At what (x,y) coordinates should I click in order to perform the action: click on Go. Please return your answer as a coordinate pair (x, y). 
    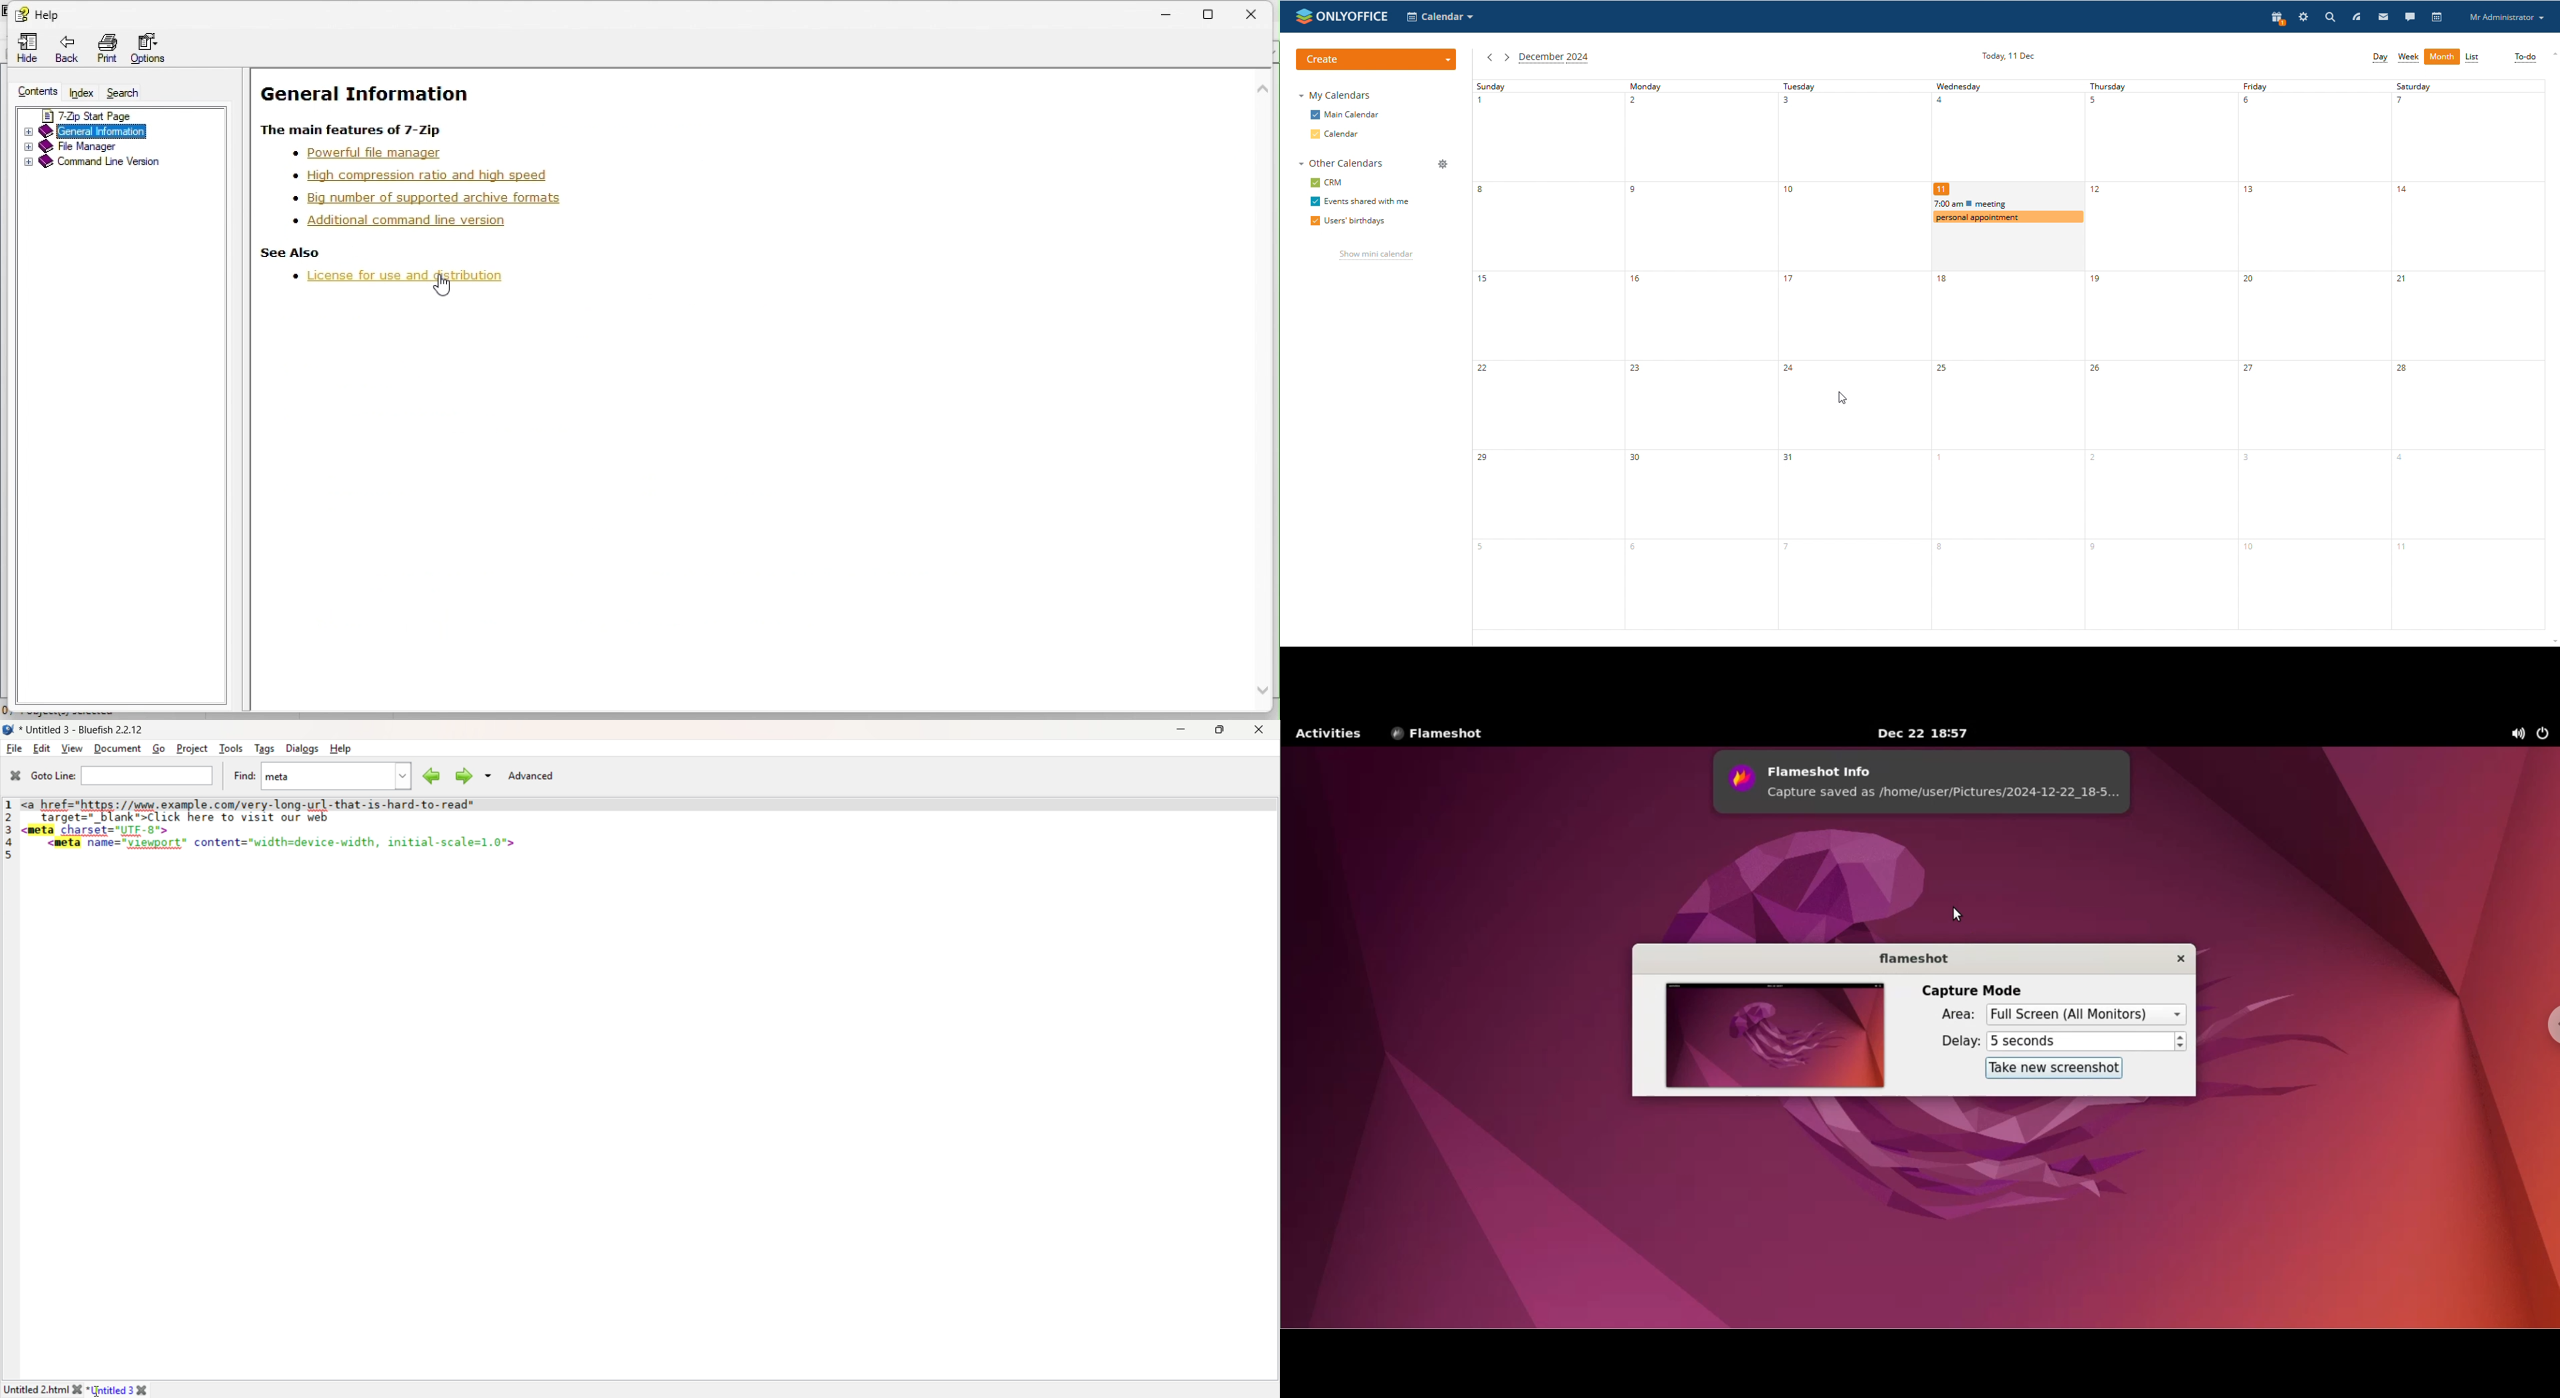
    Looking at the image, I should click on (157, 750).